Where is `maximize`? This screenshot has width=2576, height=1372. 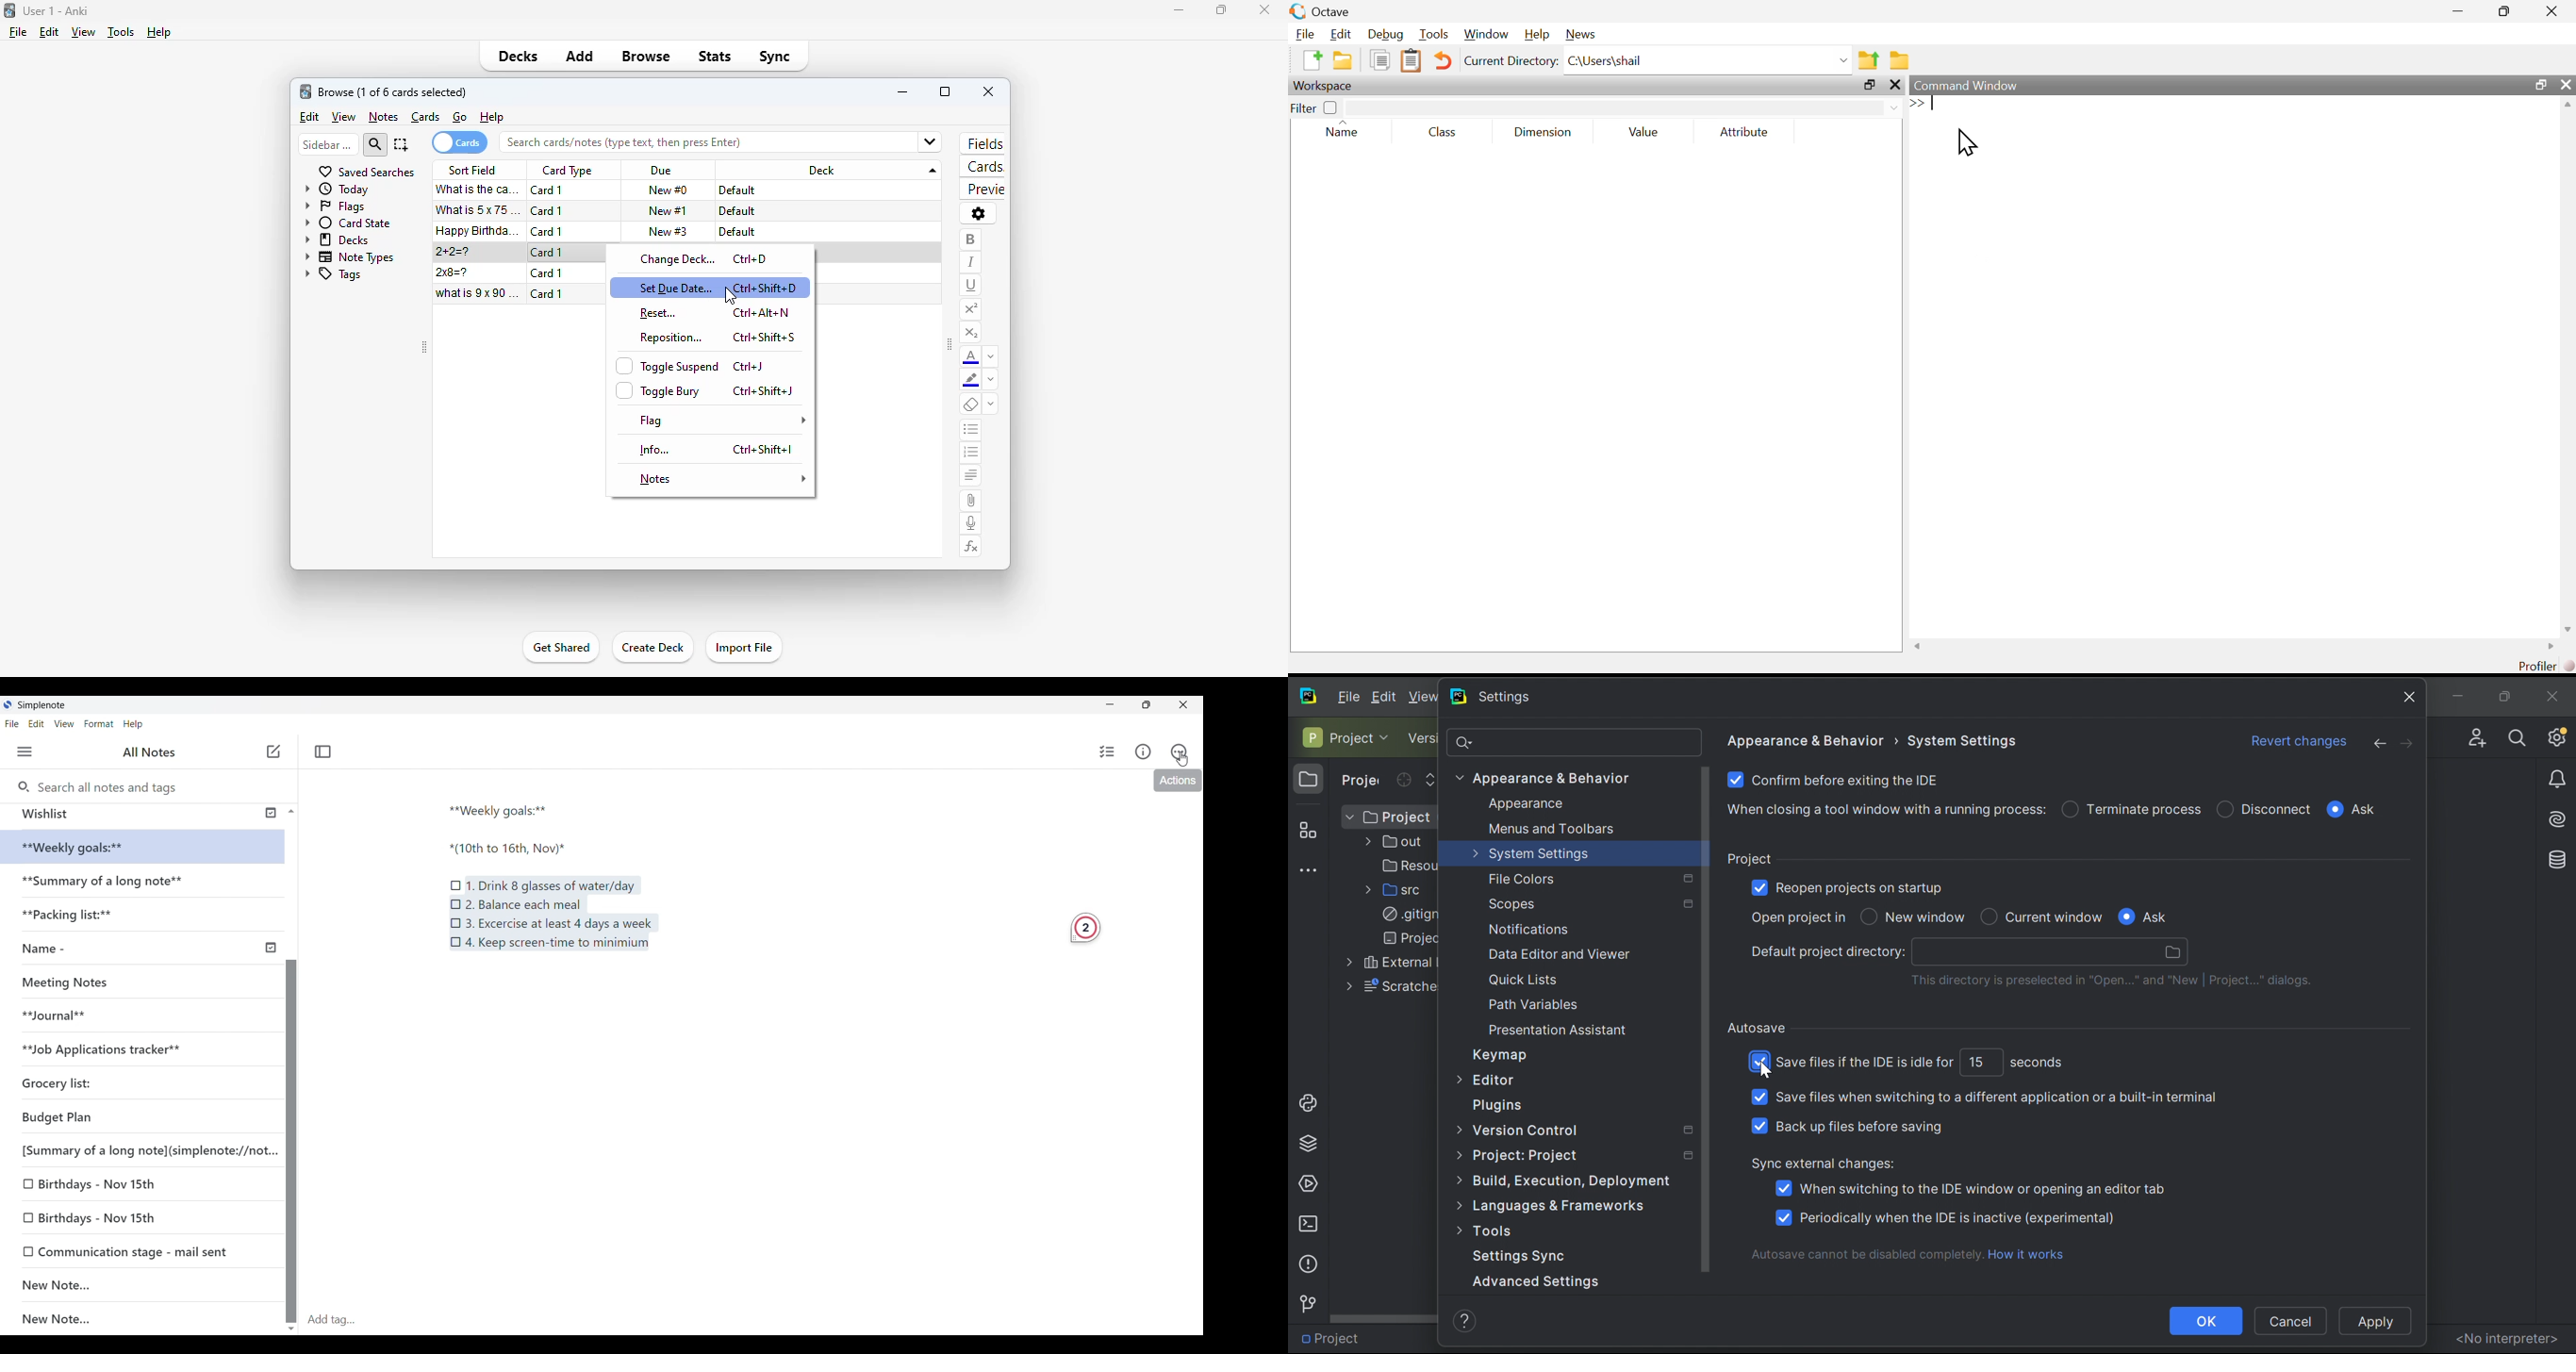 maximize is located at coordinates (2541, 85).